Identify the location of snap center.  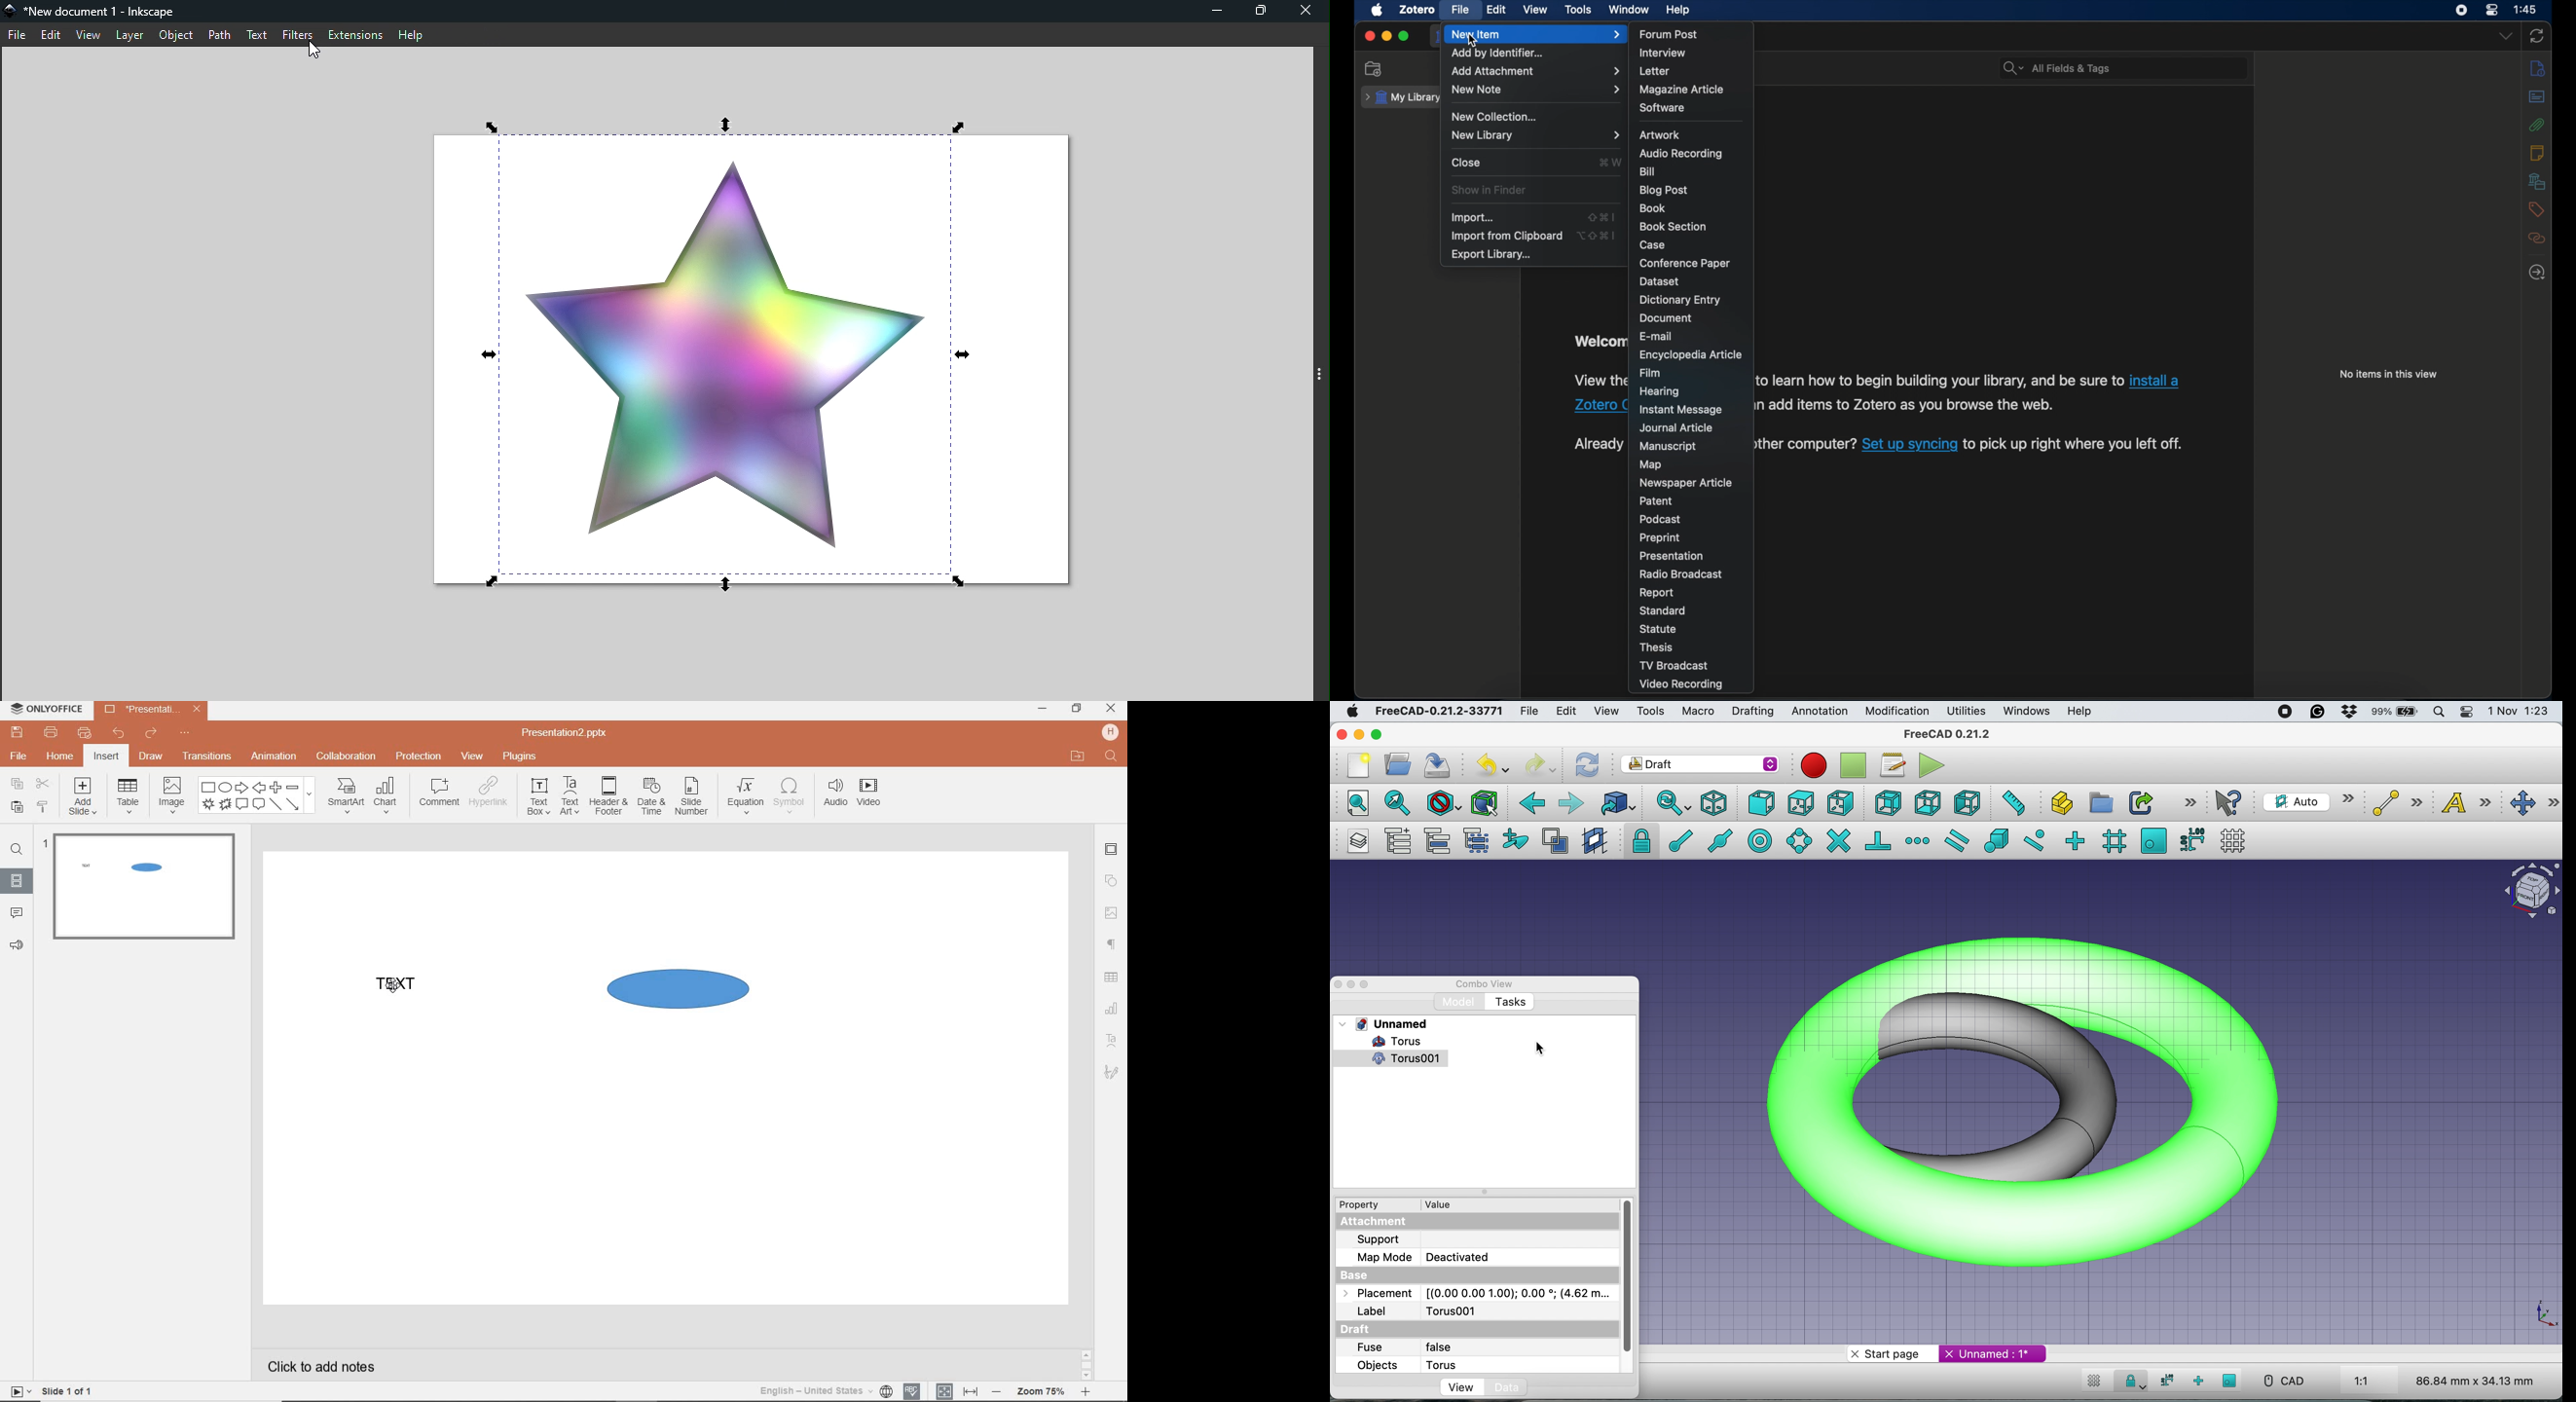
(1761, 840).